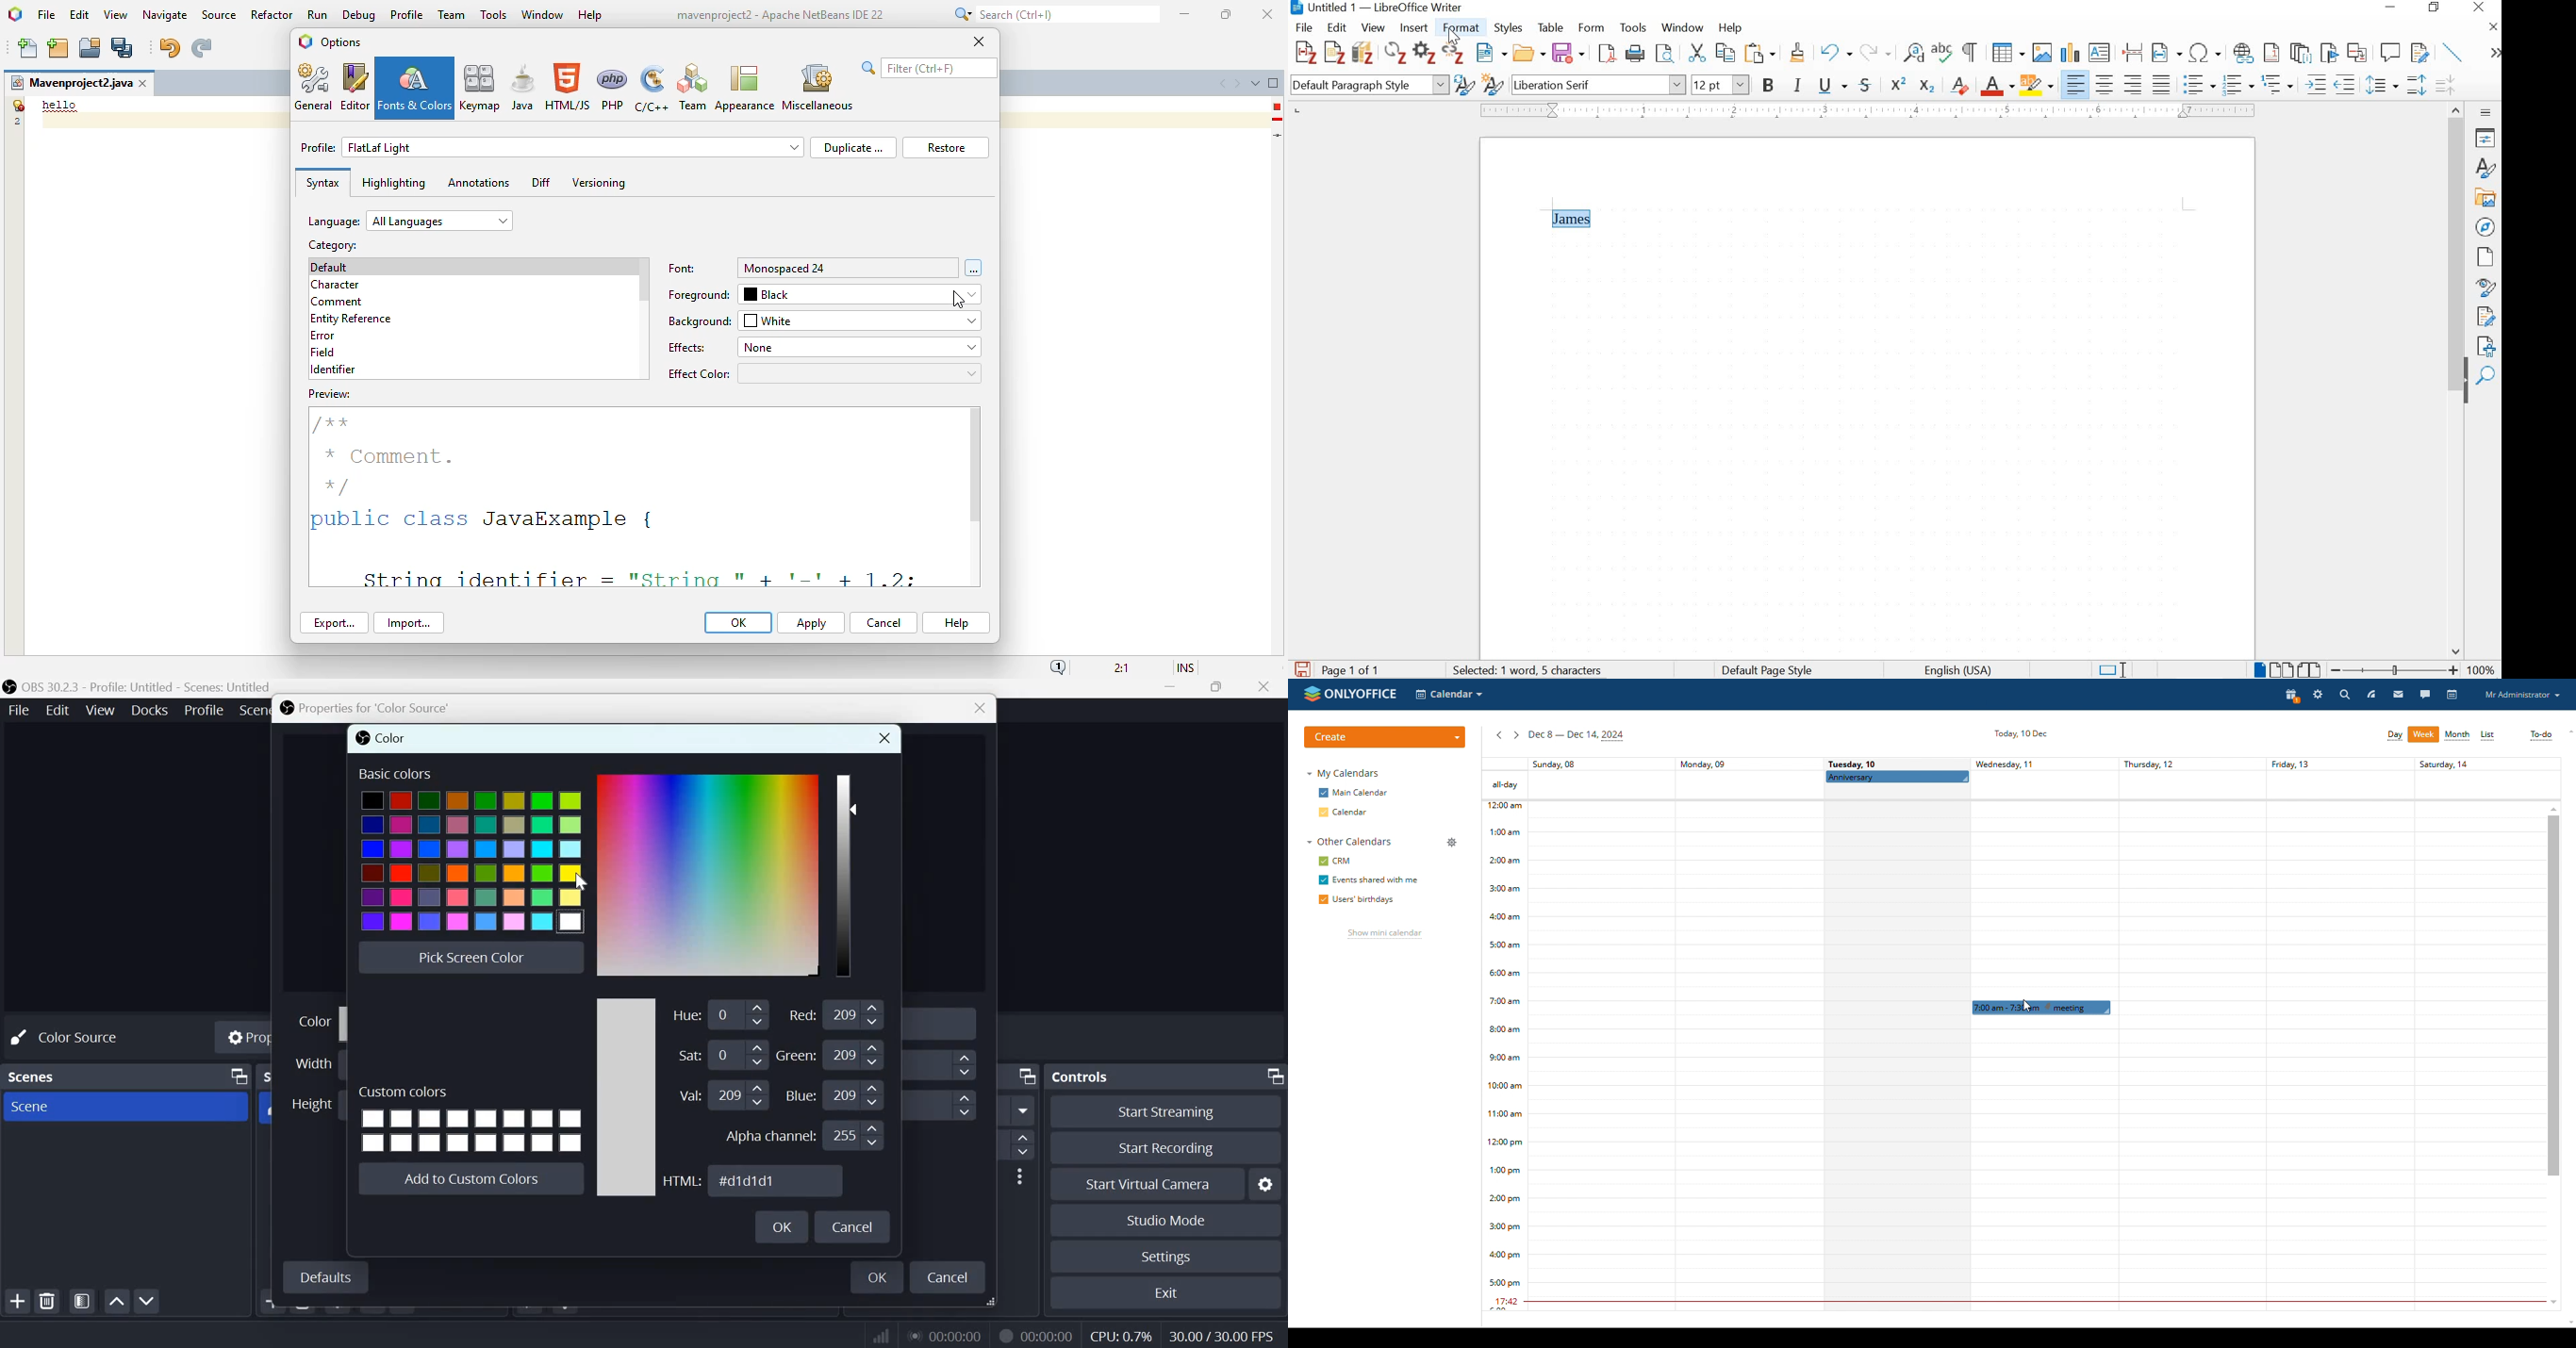 Image resolution: width=2576 pixels, height=1372 pixels. What do you see at coordinates (2038, 84) in the screenshot?
I see `character highlighting color` at bounding box center [2038, 84].